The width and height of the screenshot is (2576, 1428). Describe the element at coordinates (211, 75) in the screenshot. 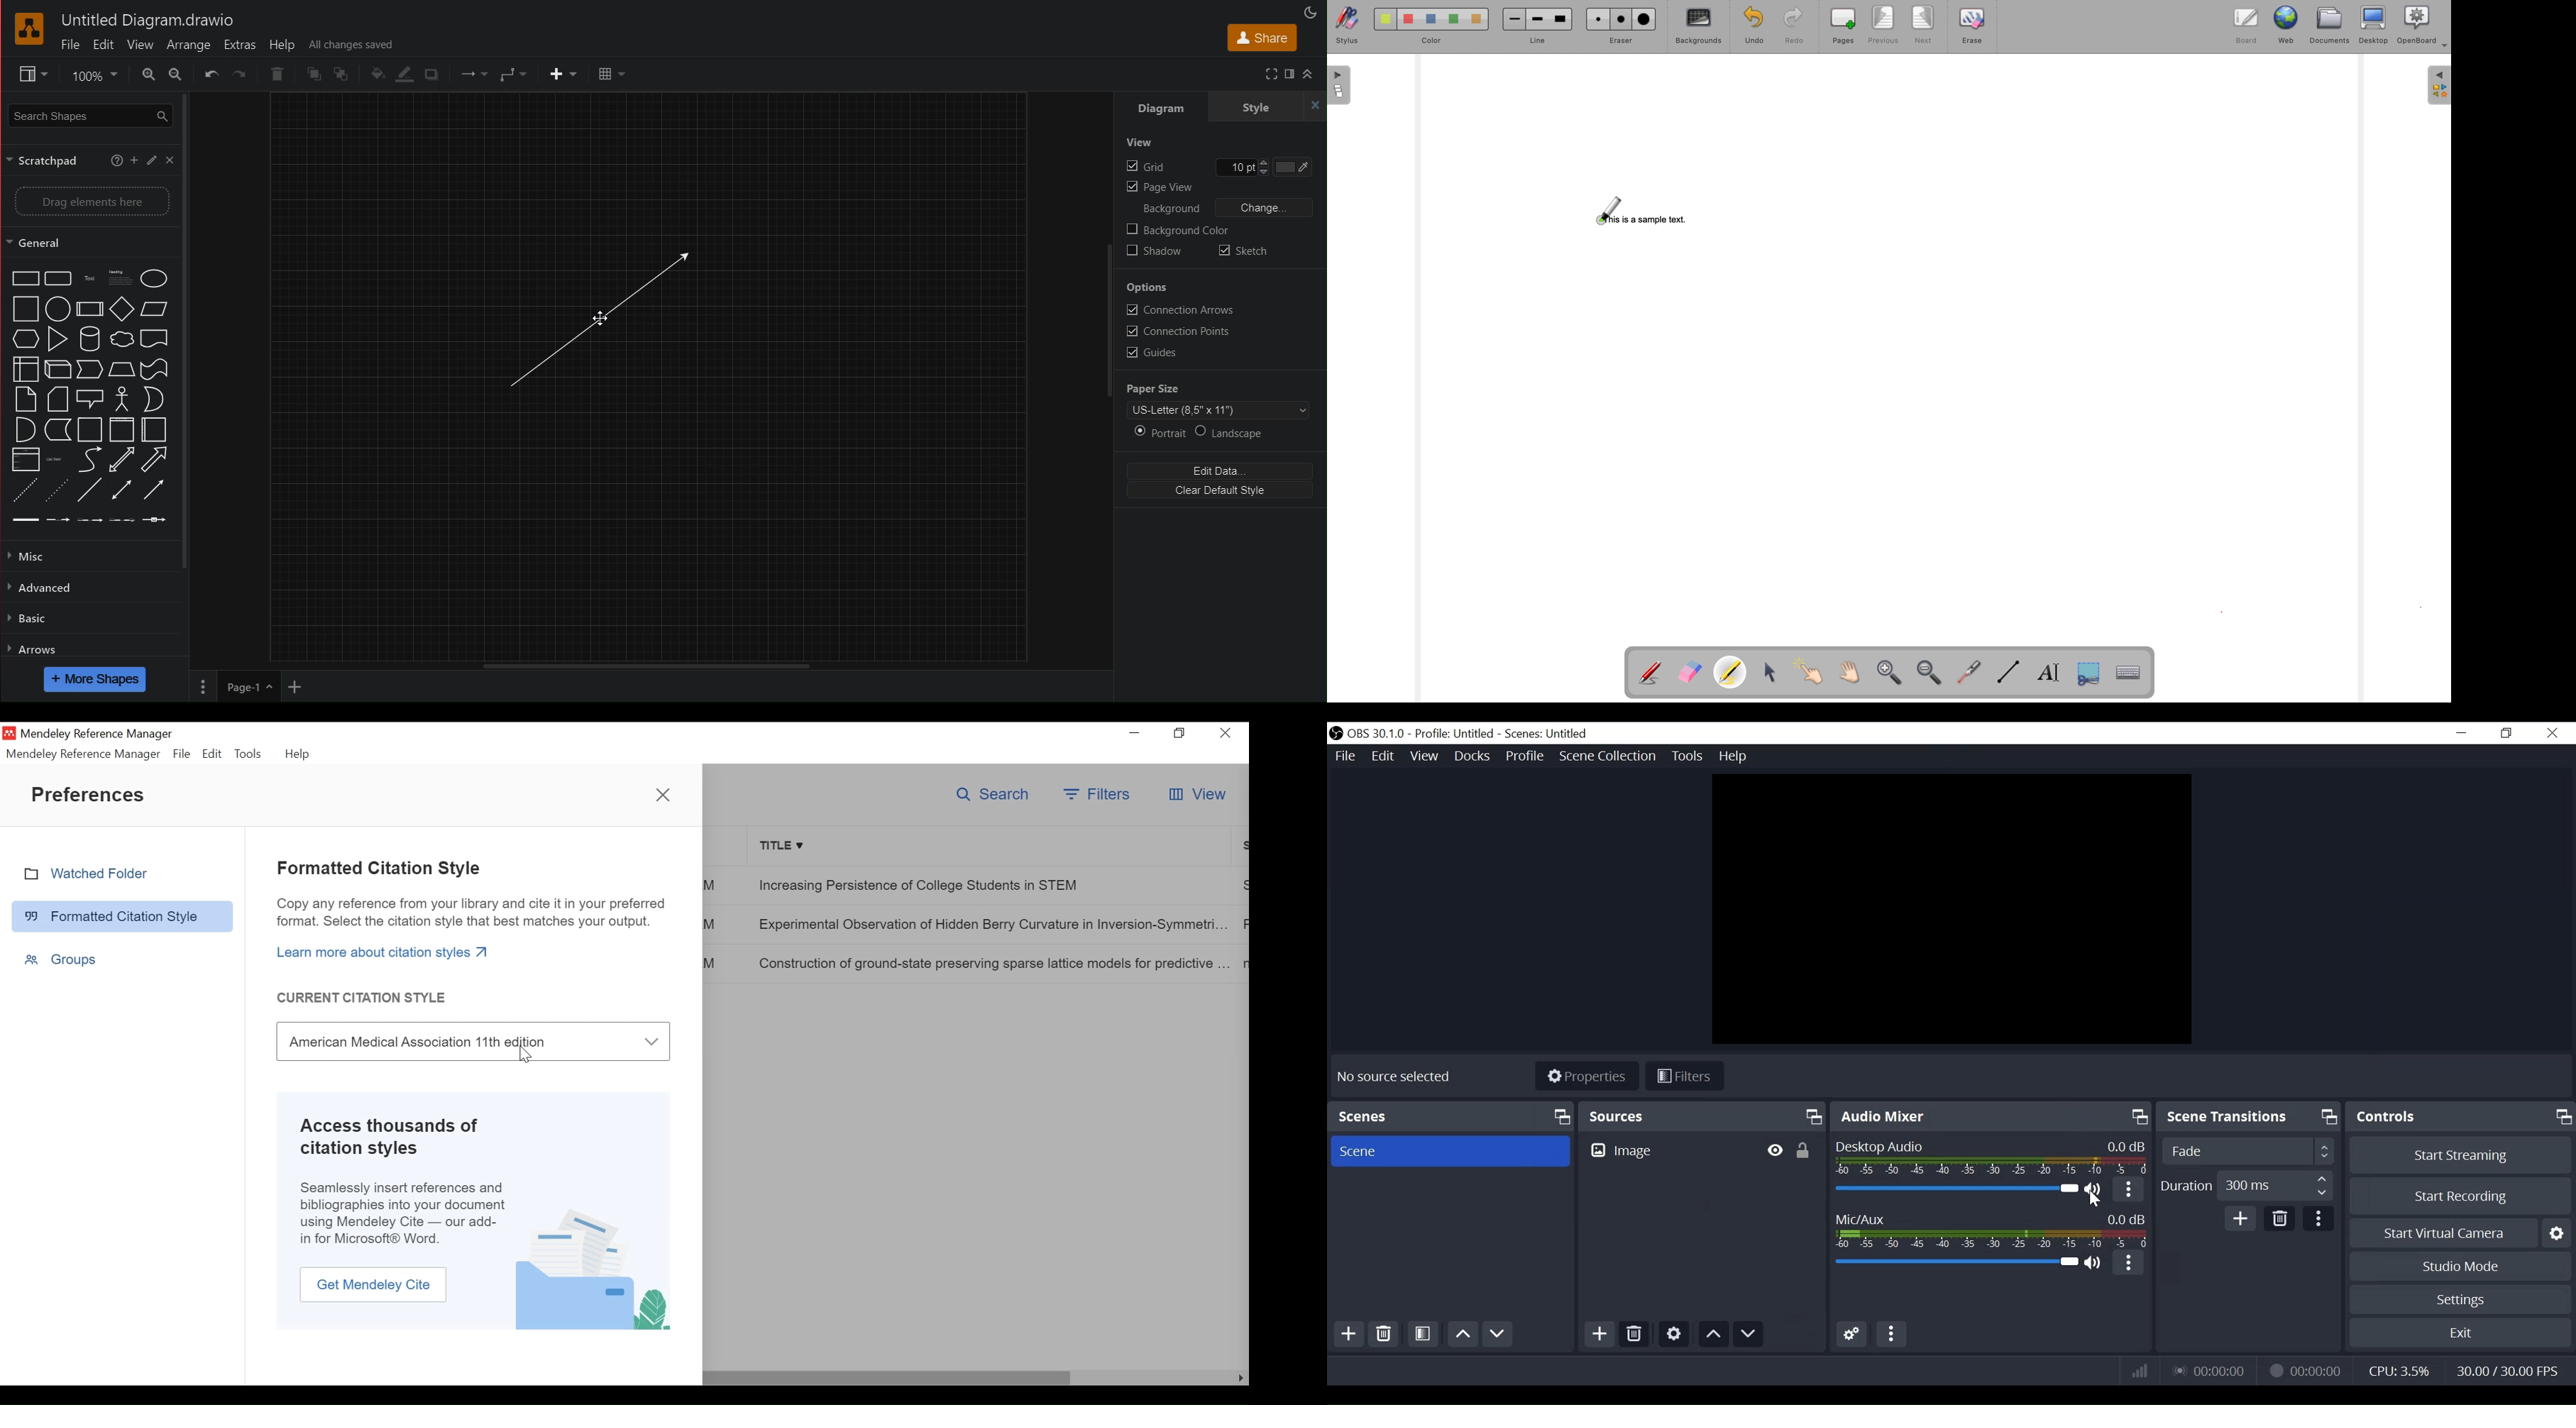

I see `Undo` at that location.